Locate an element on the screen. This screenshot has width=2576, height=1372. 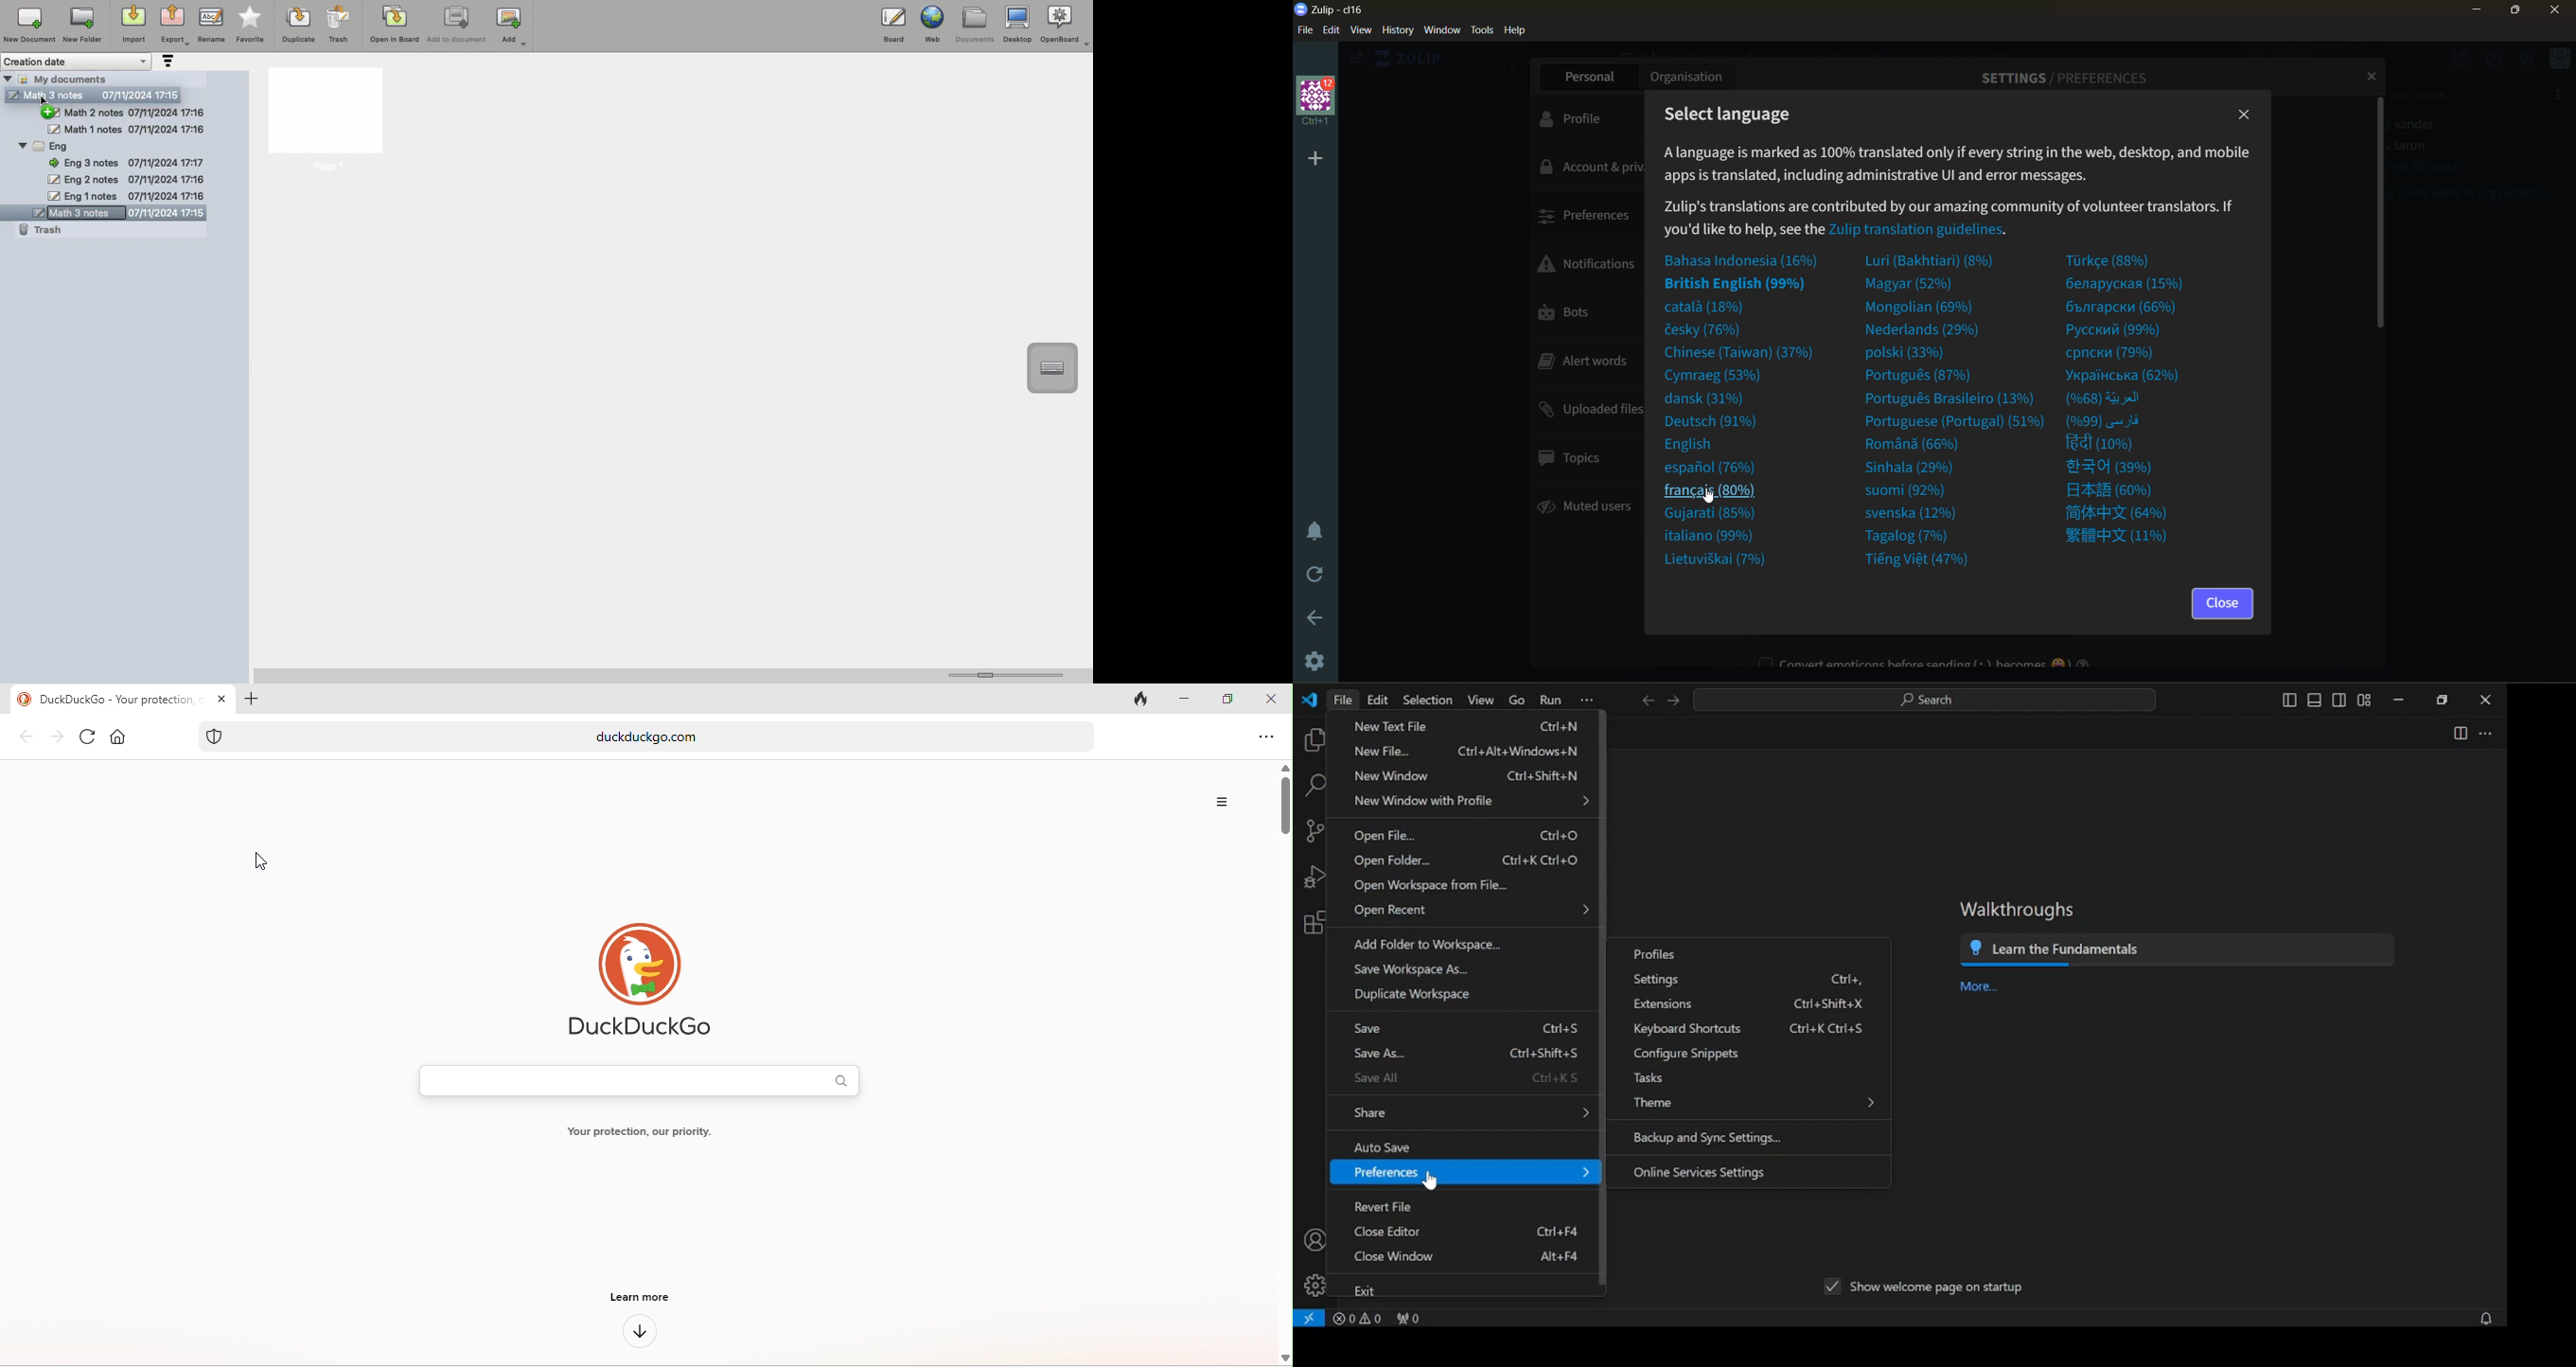
vscode logo is located at coordinates (1309, 700).